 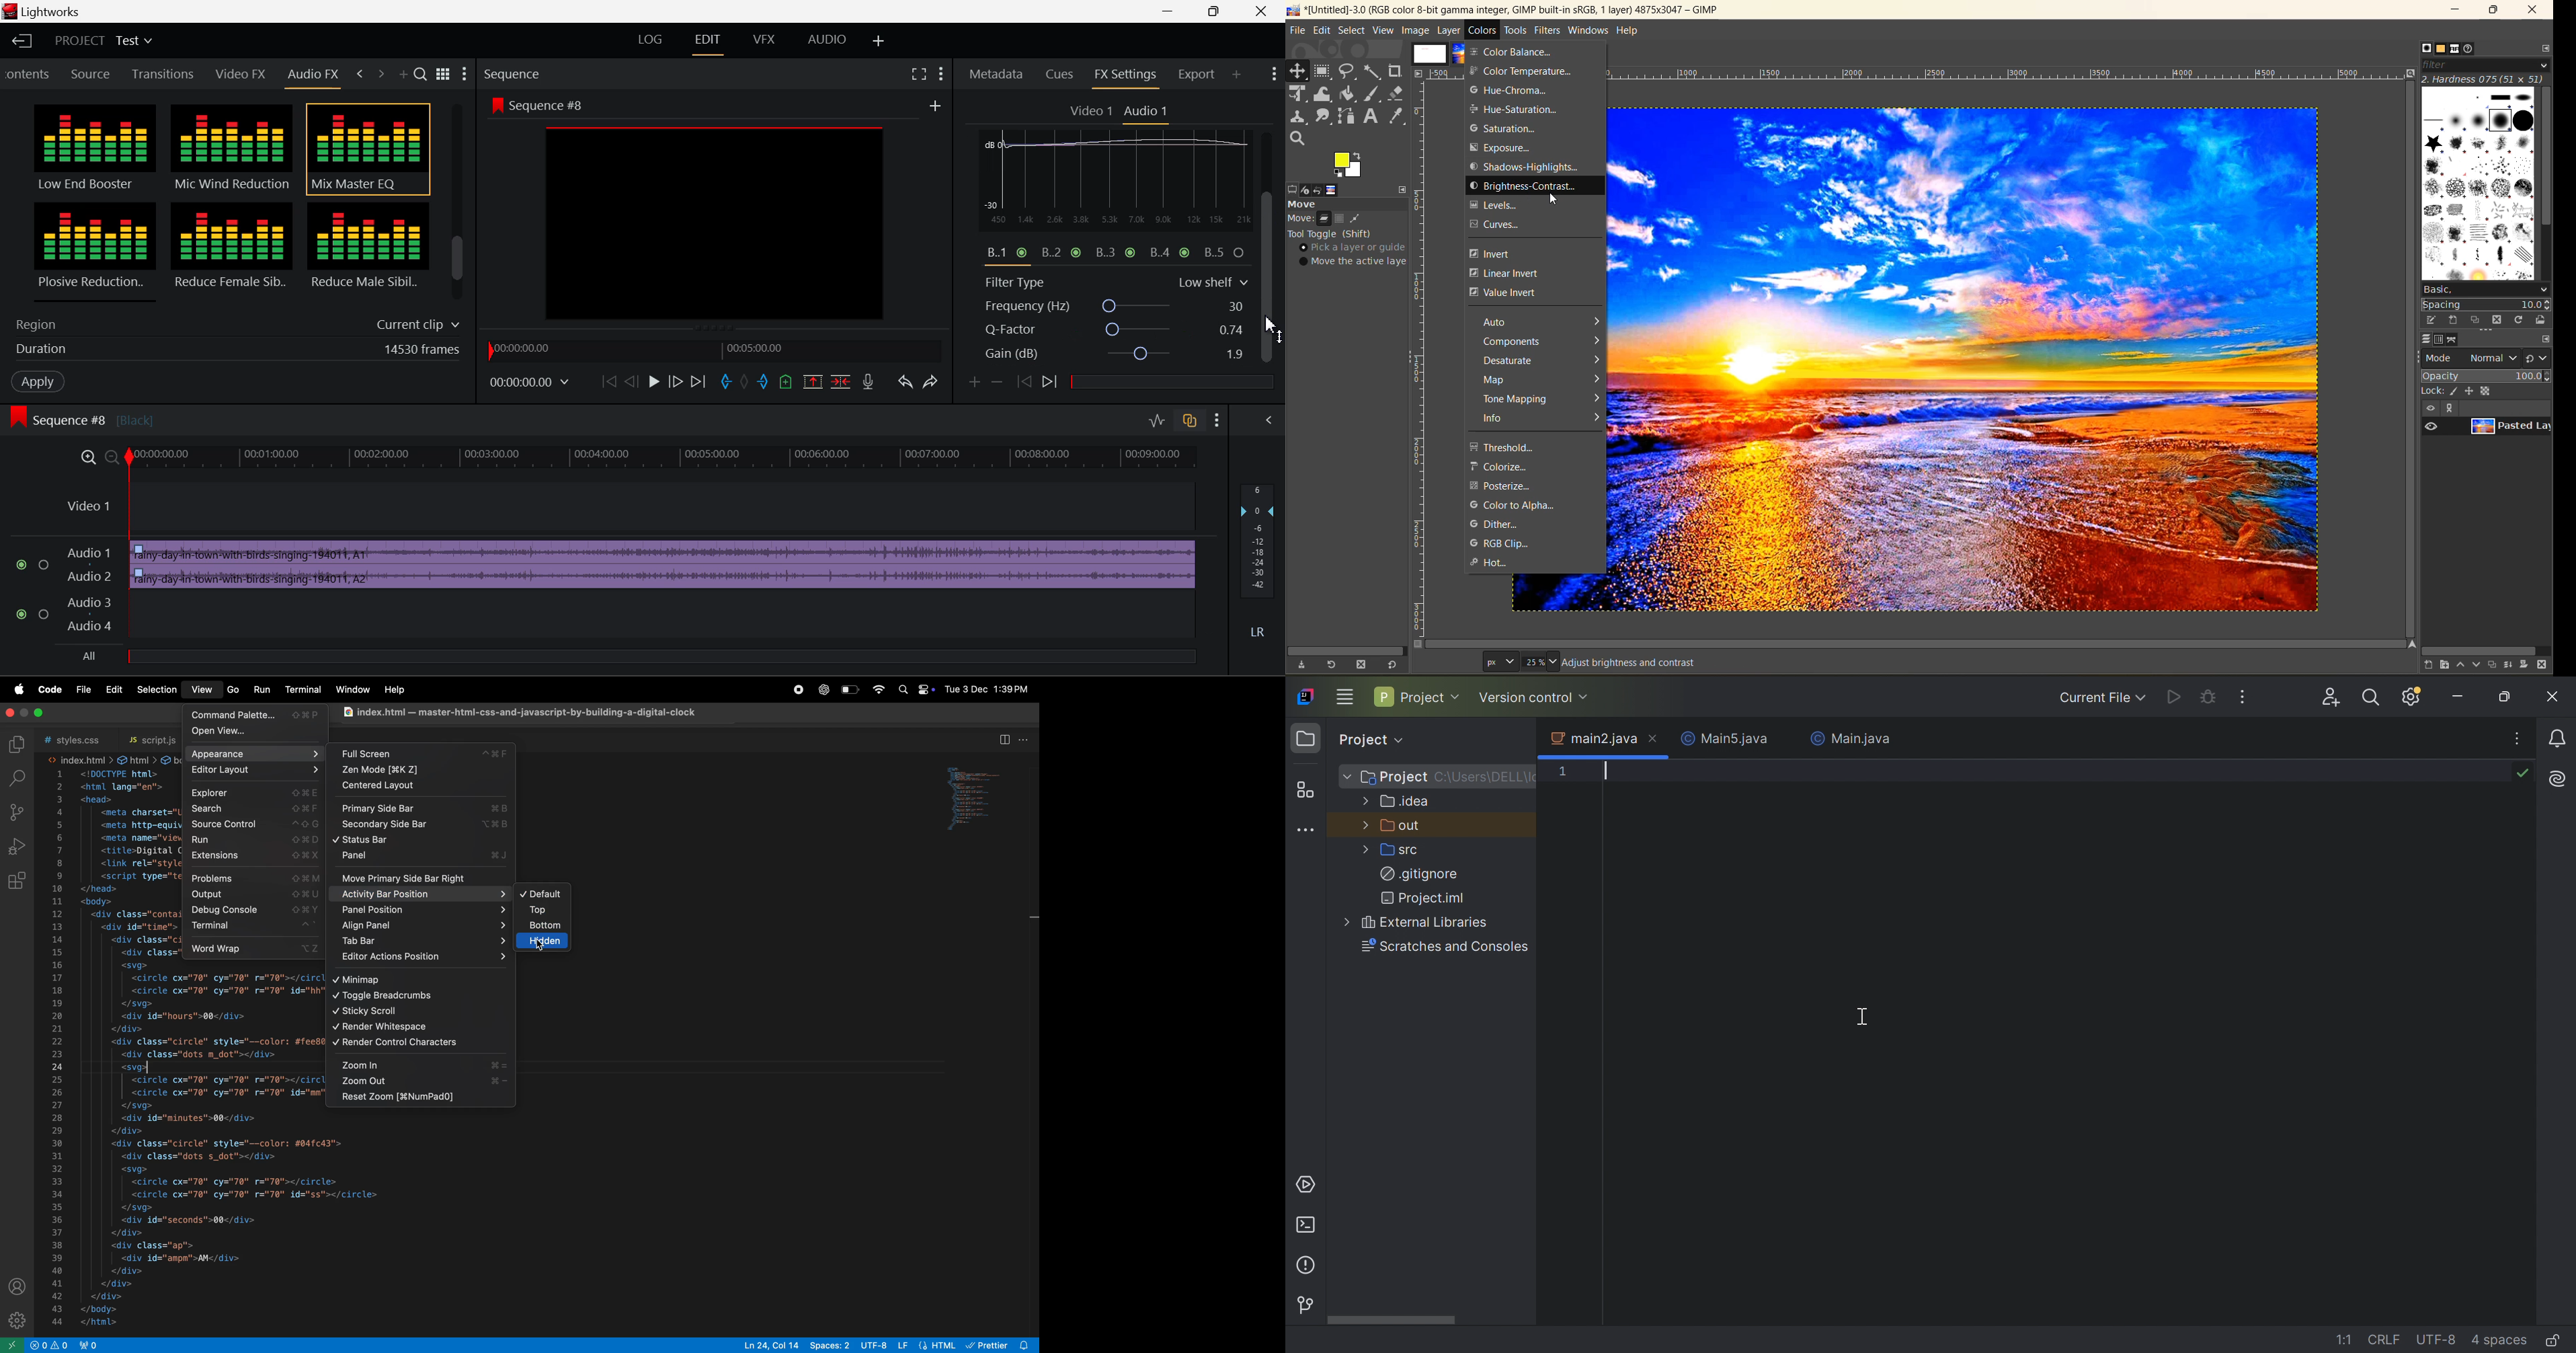 I want to click on terminal, so click(x=252, y=928).